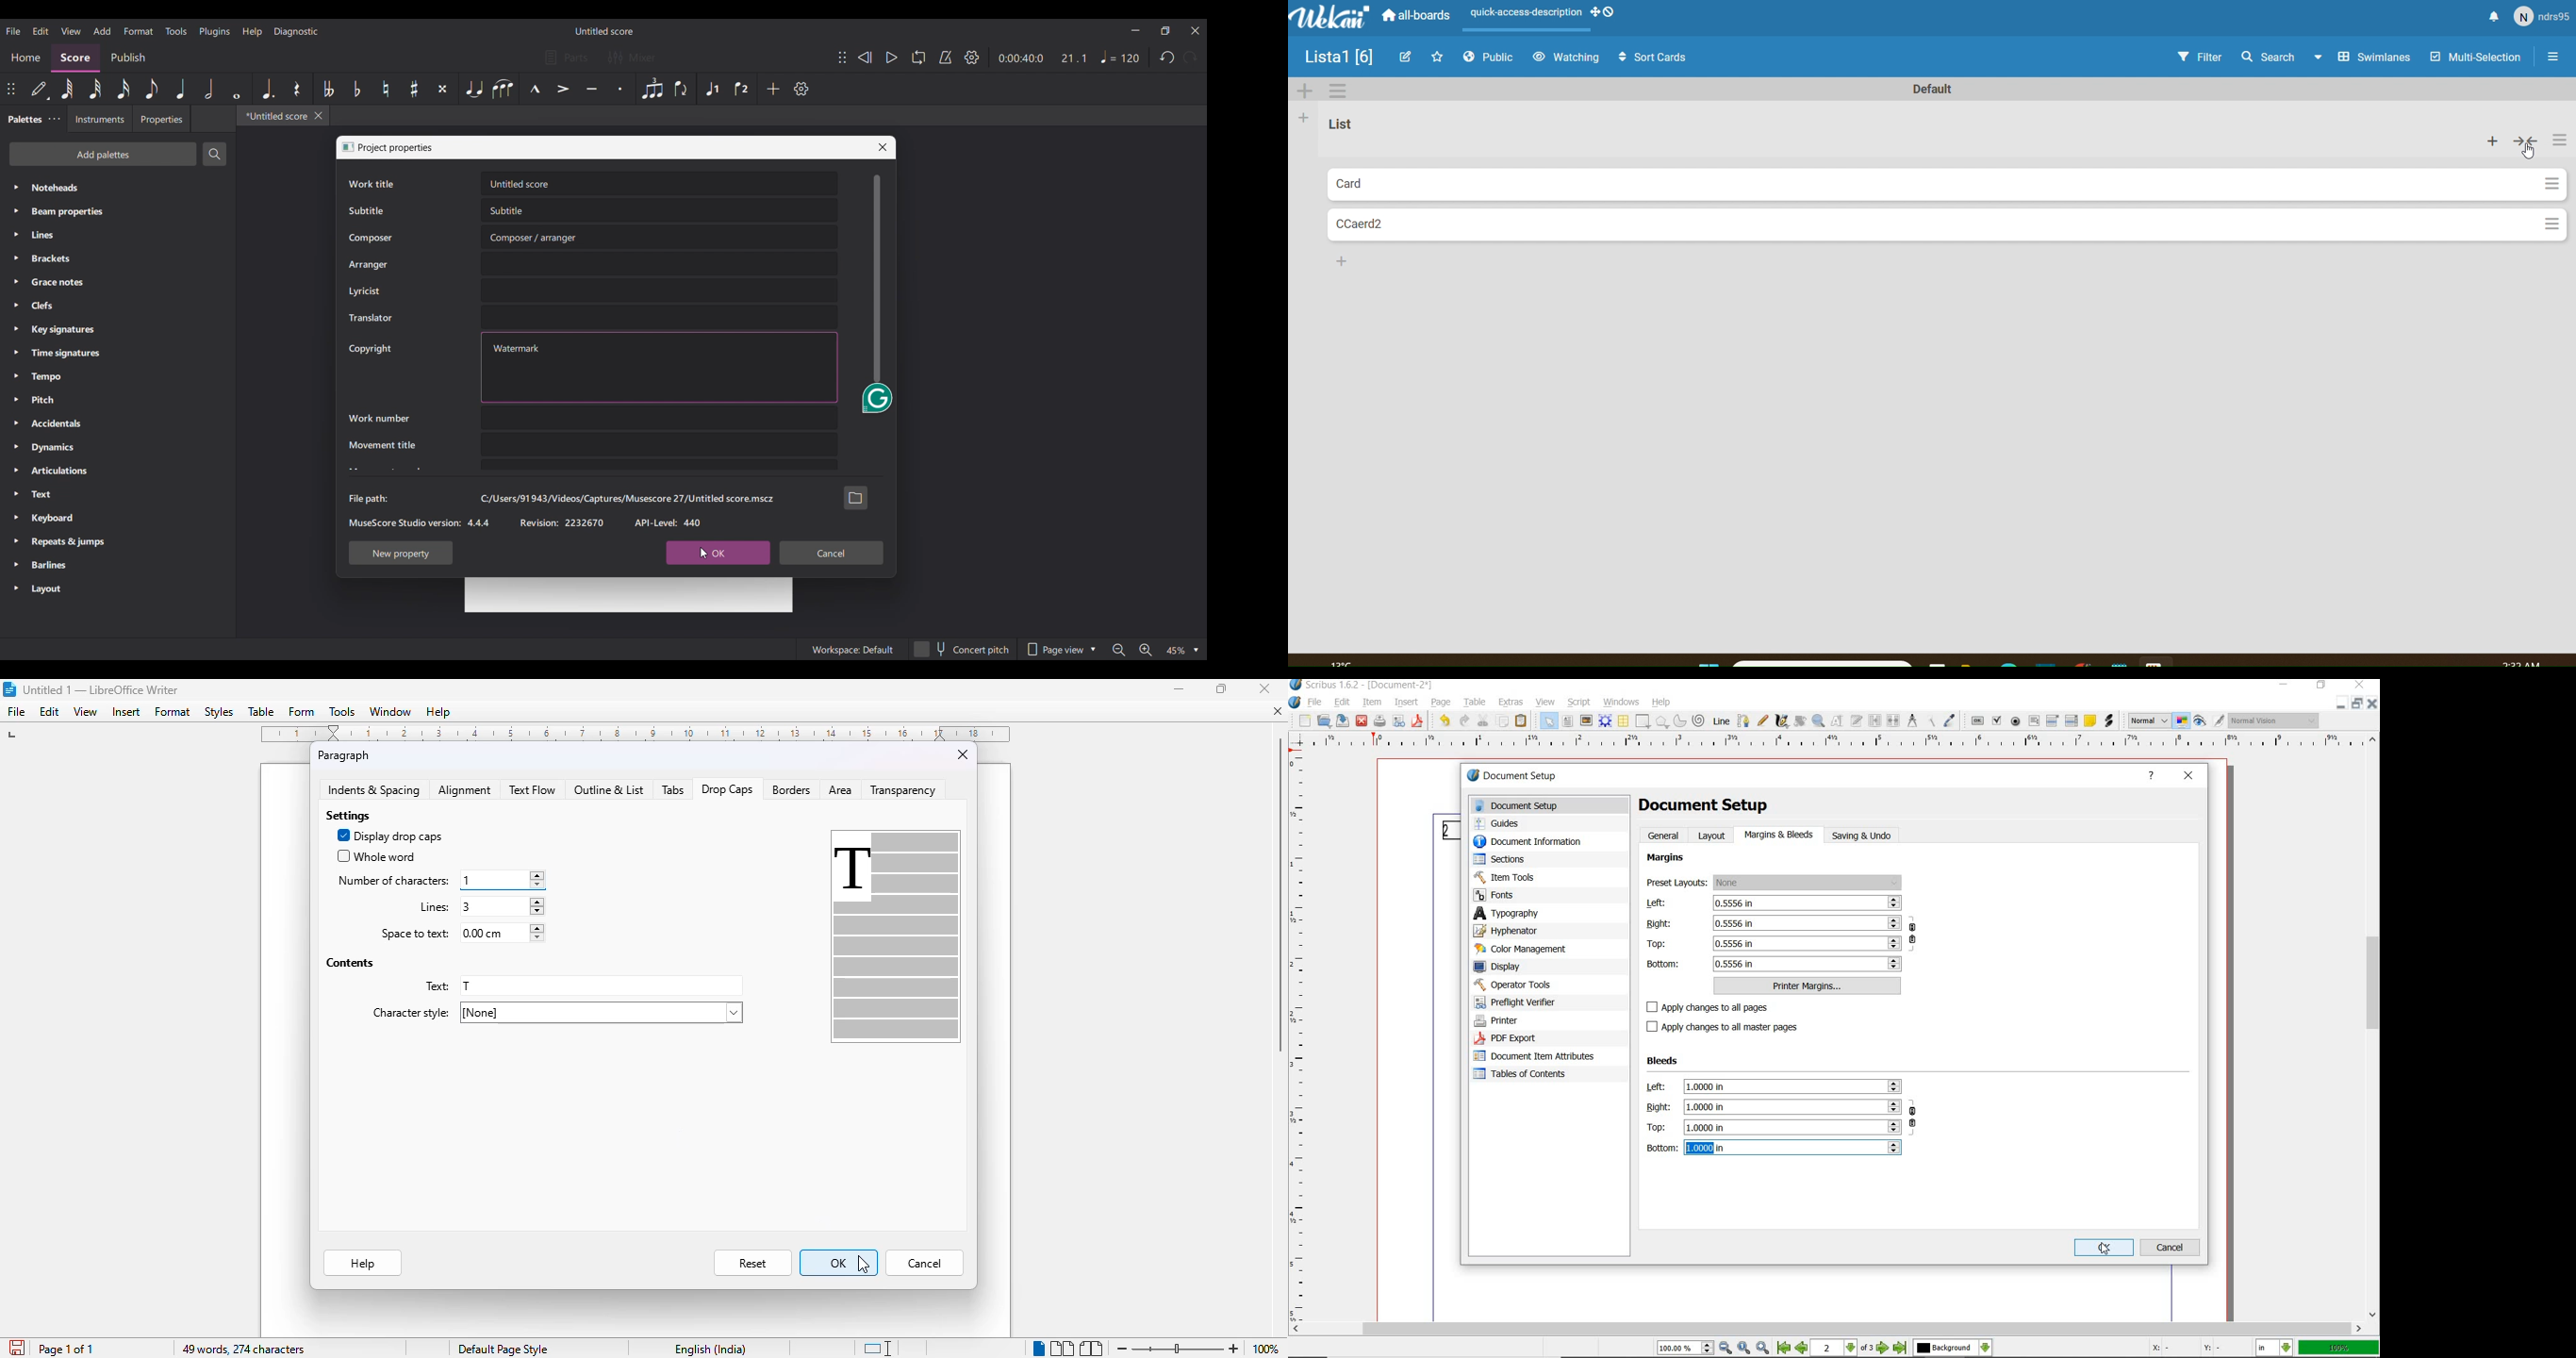 The width and height of the screenshot is (2576, 1372). Describe the element at coordinates (348, 147) in the screenshot. I see `Window logo` at that location.